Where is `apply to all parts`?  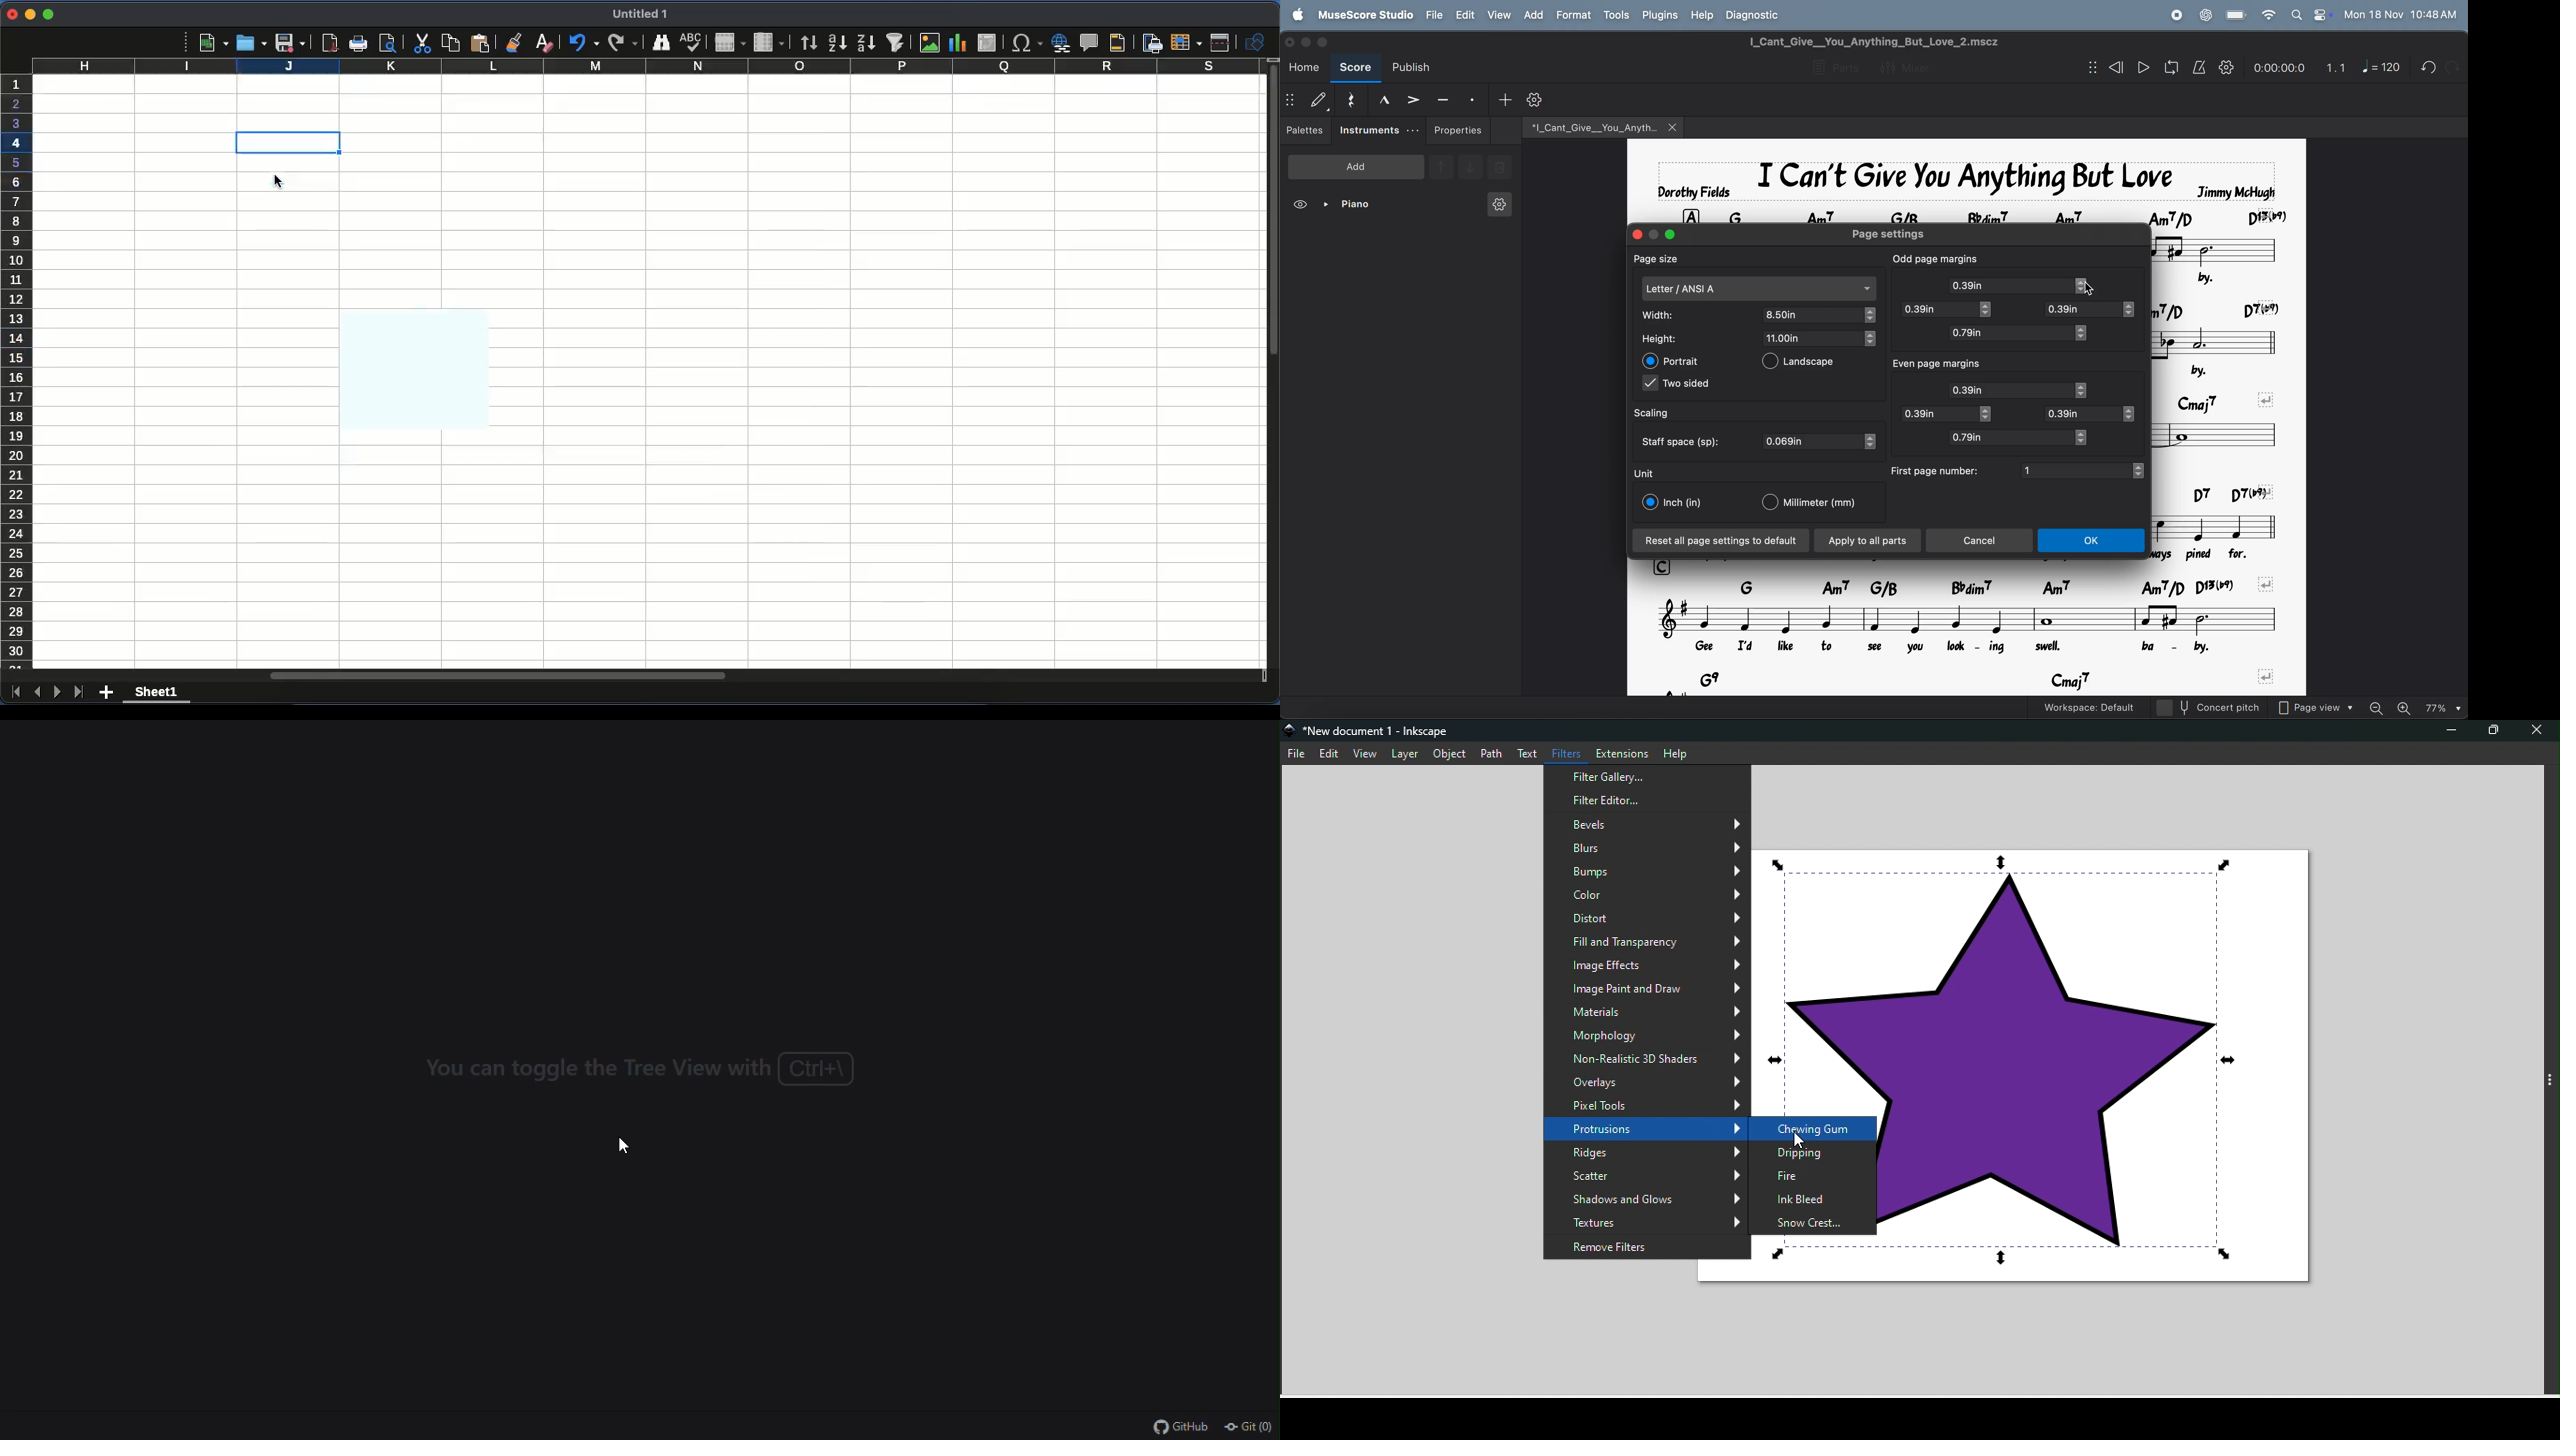 apply to all parts is located at coordinates (1869, 542).